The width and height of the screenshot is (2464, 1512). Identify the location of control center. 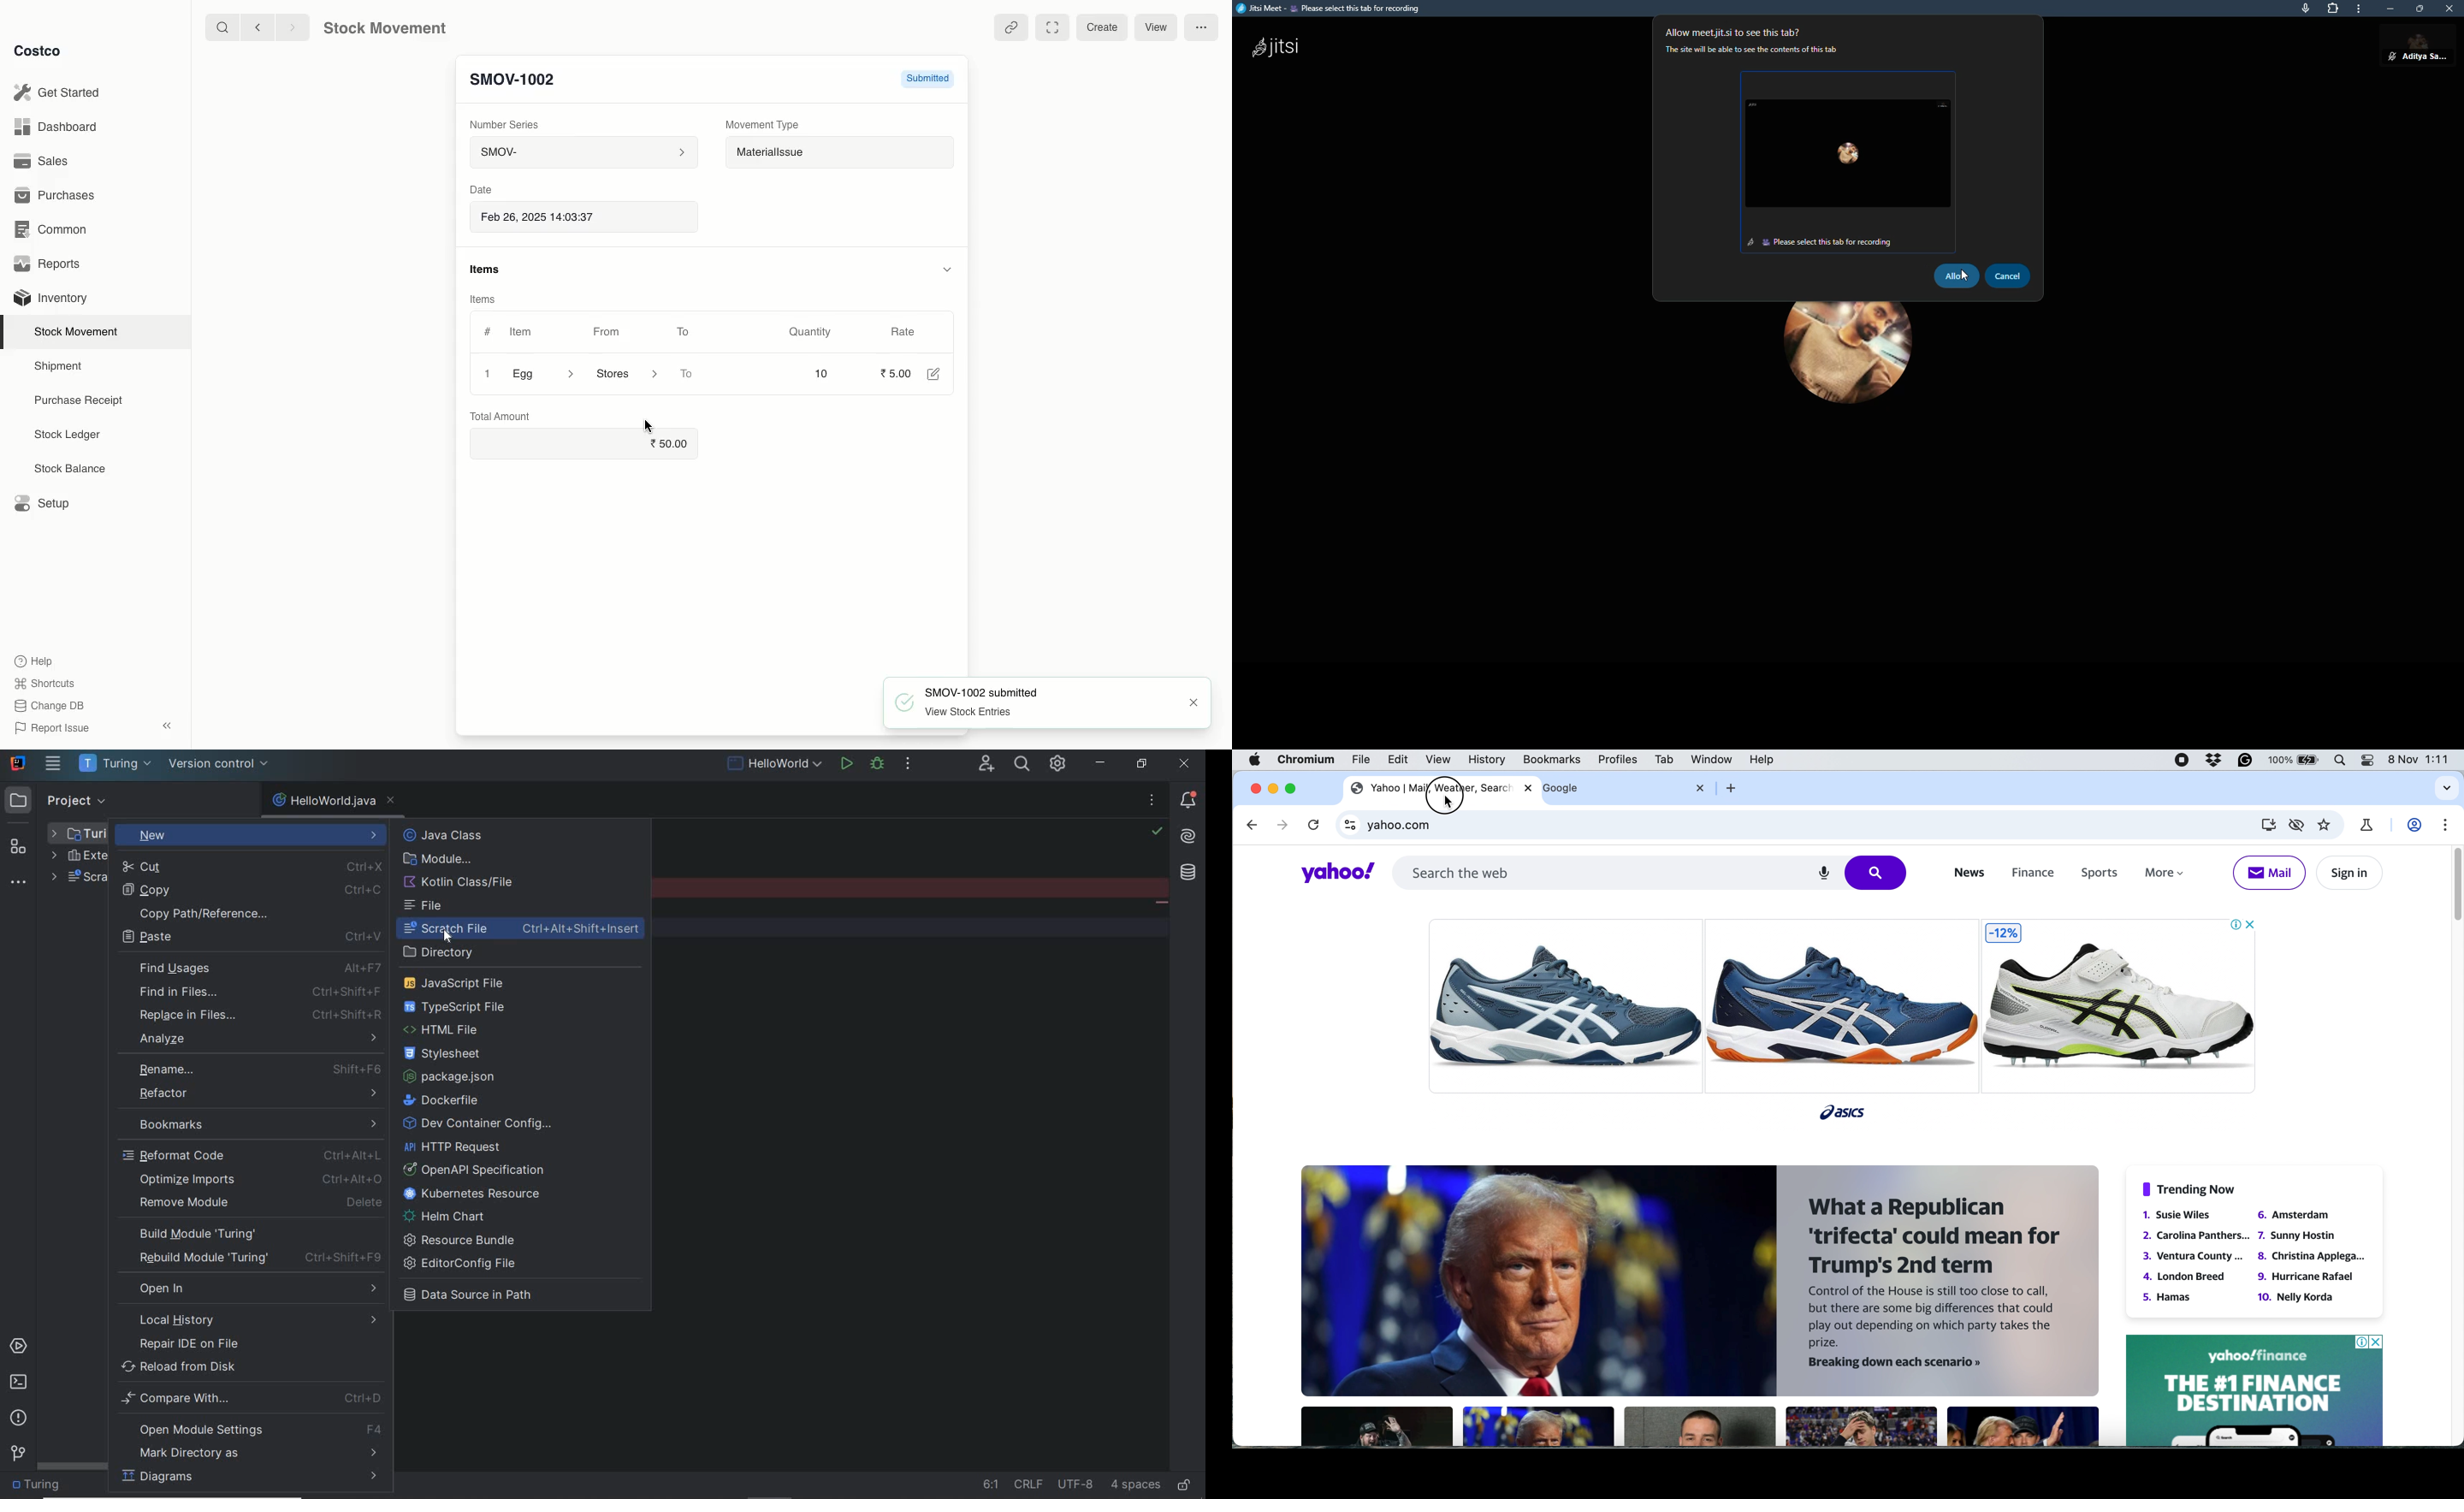
(2368, 760).